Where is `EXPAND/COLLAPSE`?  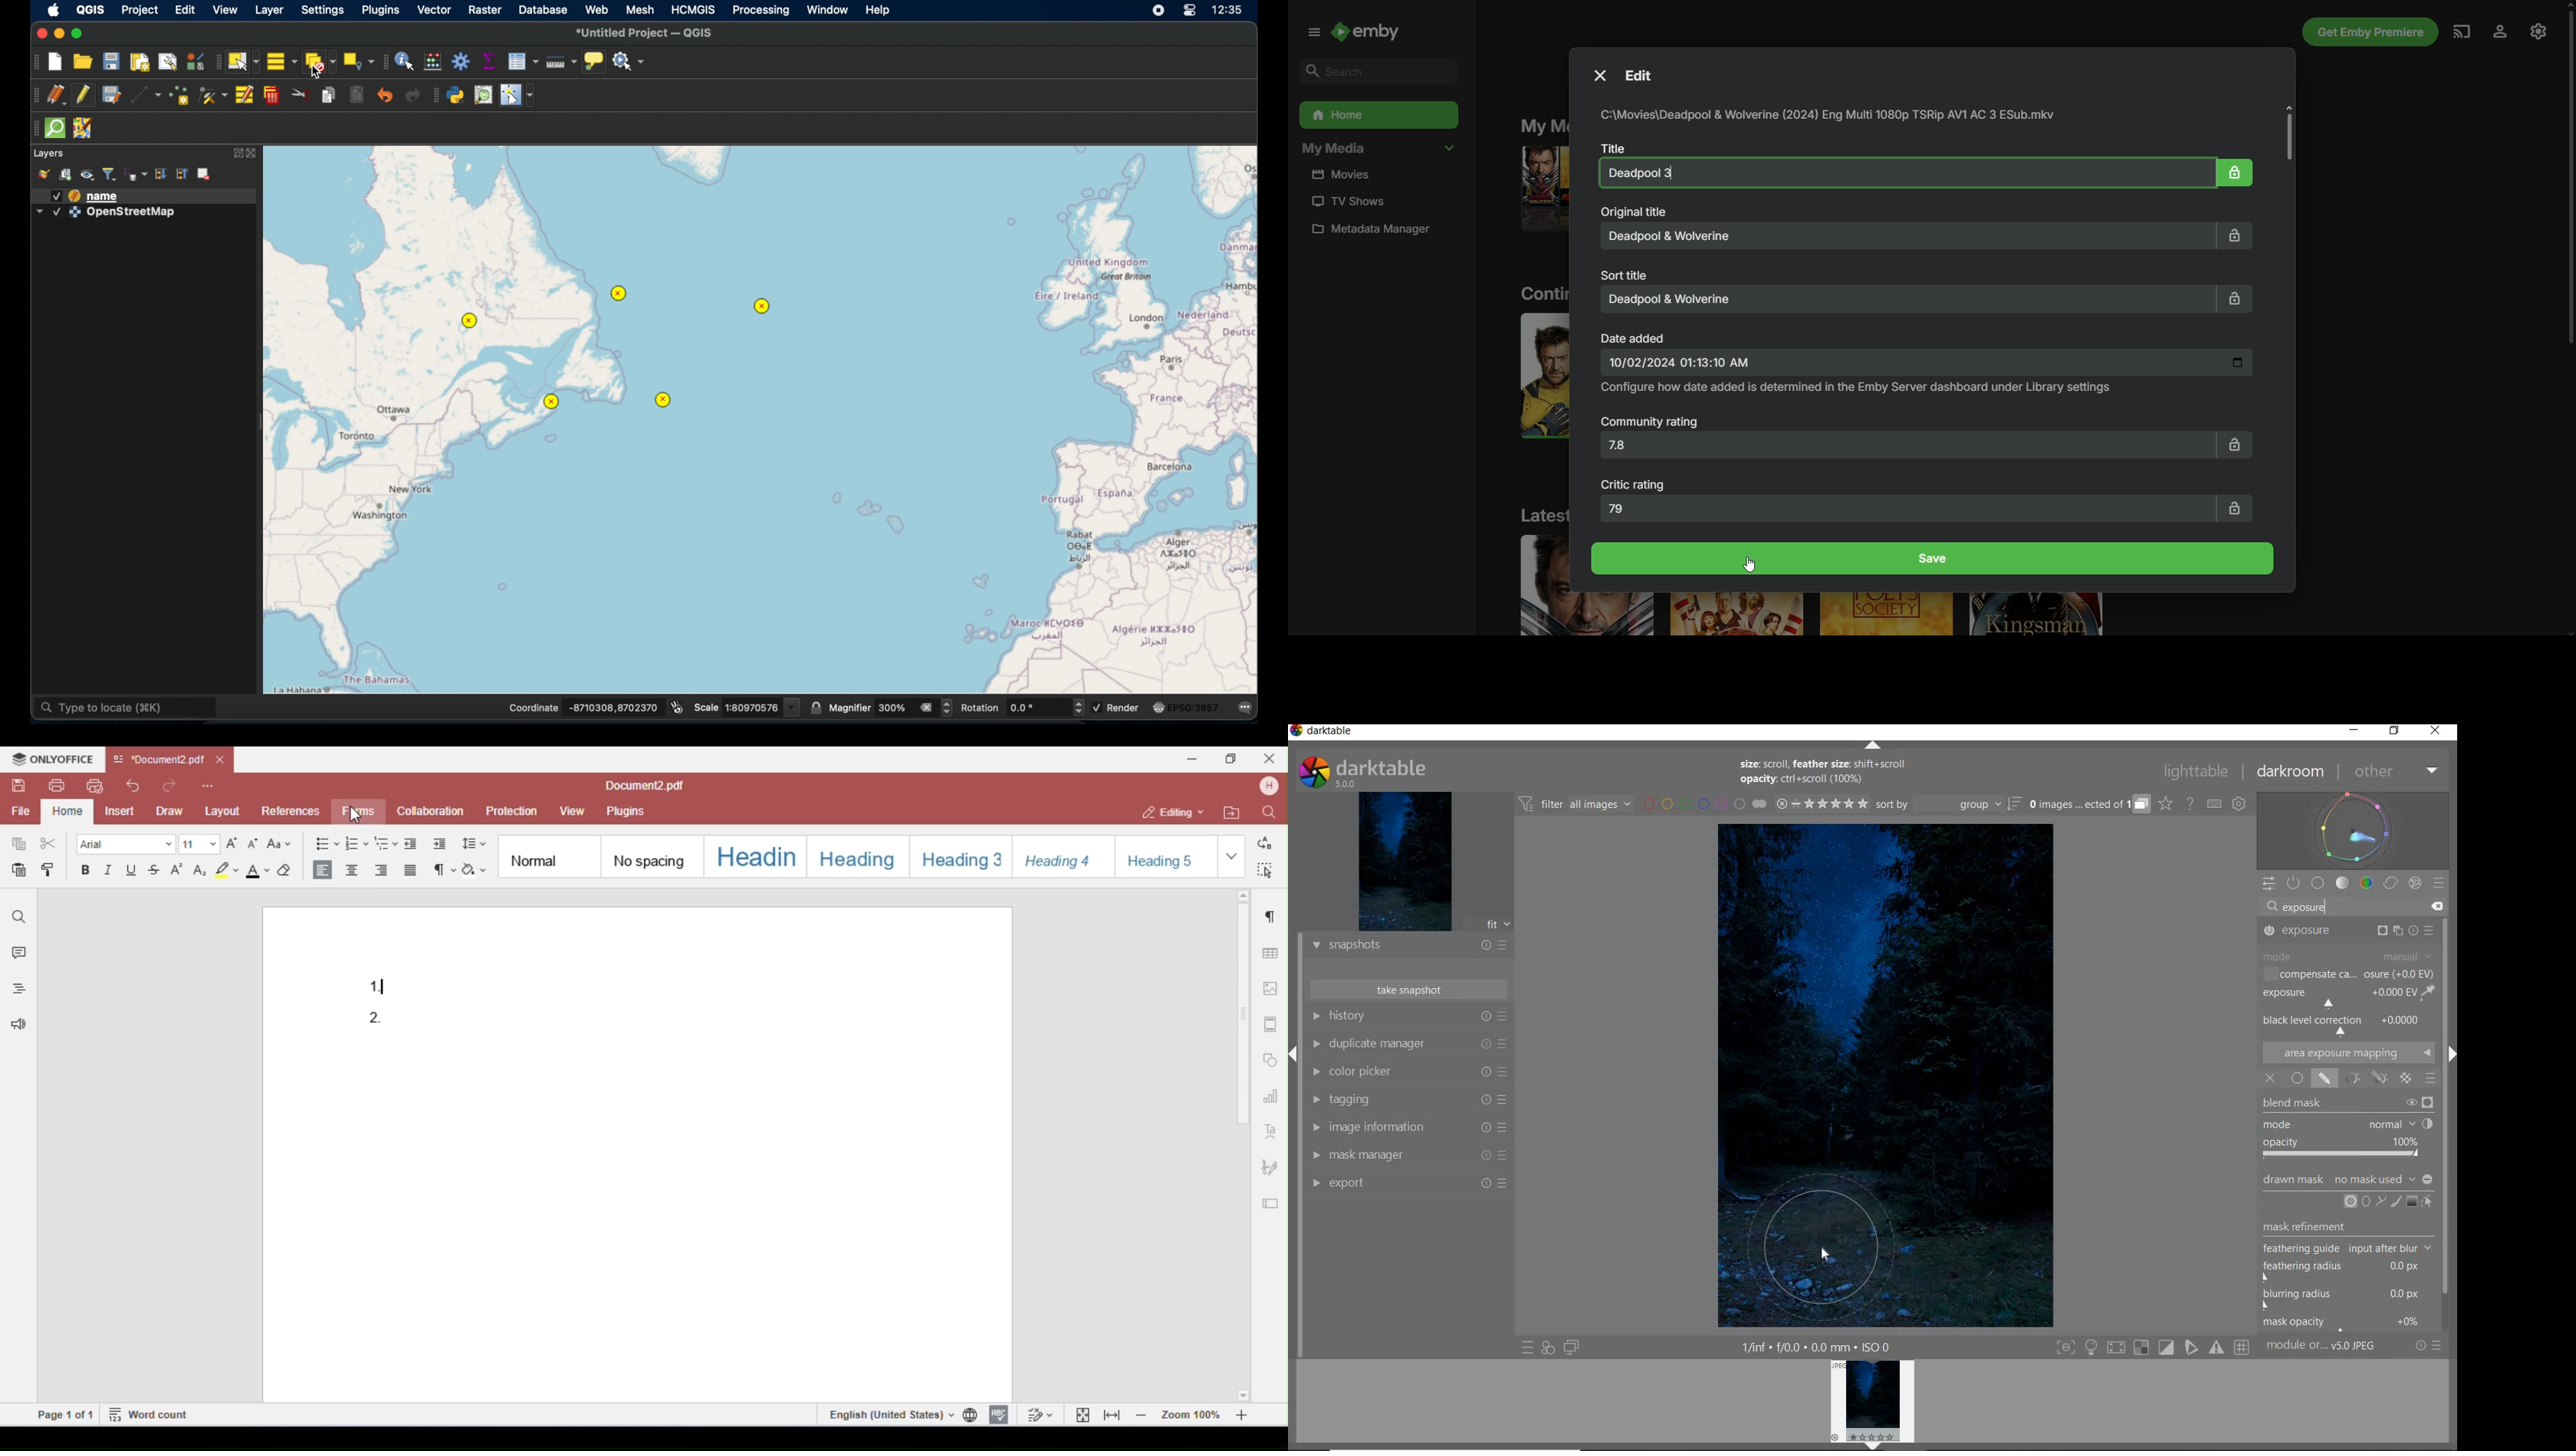 EXPAND/COLLAPSE is located at coordinates (1873, 746).